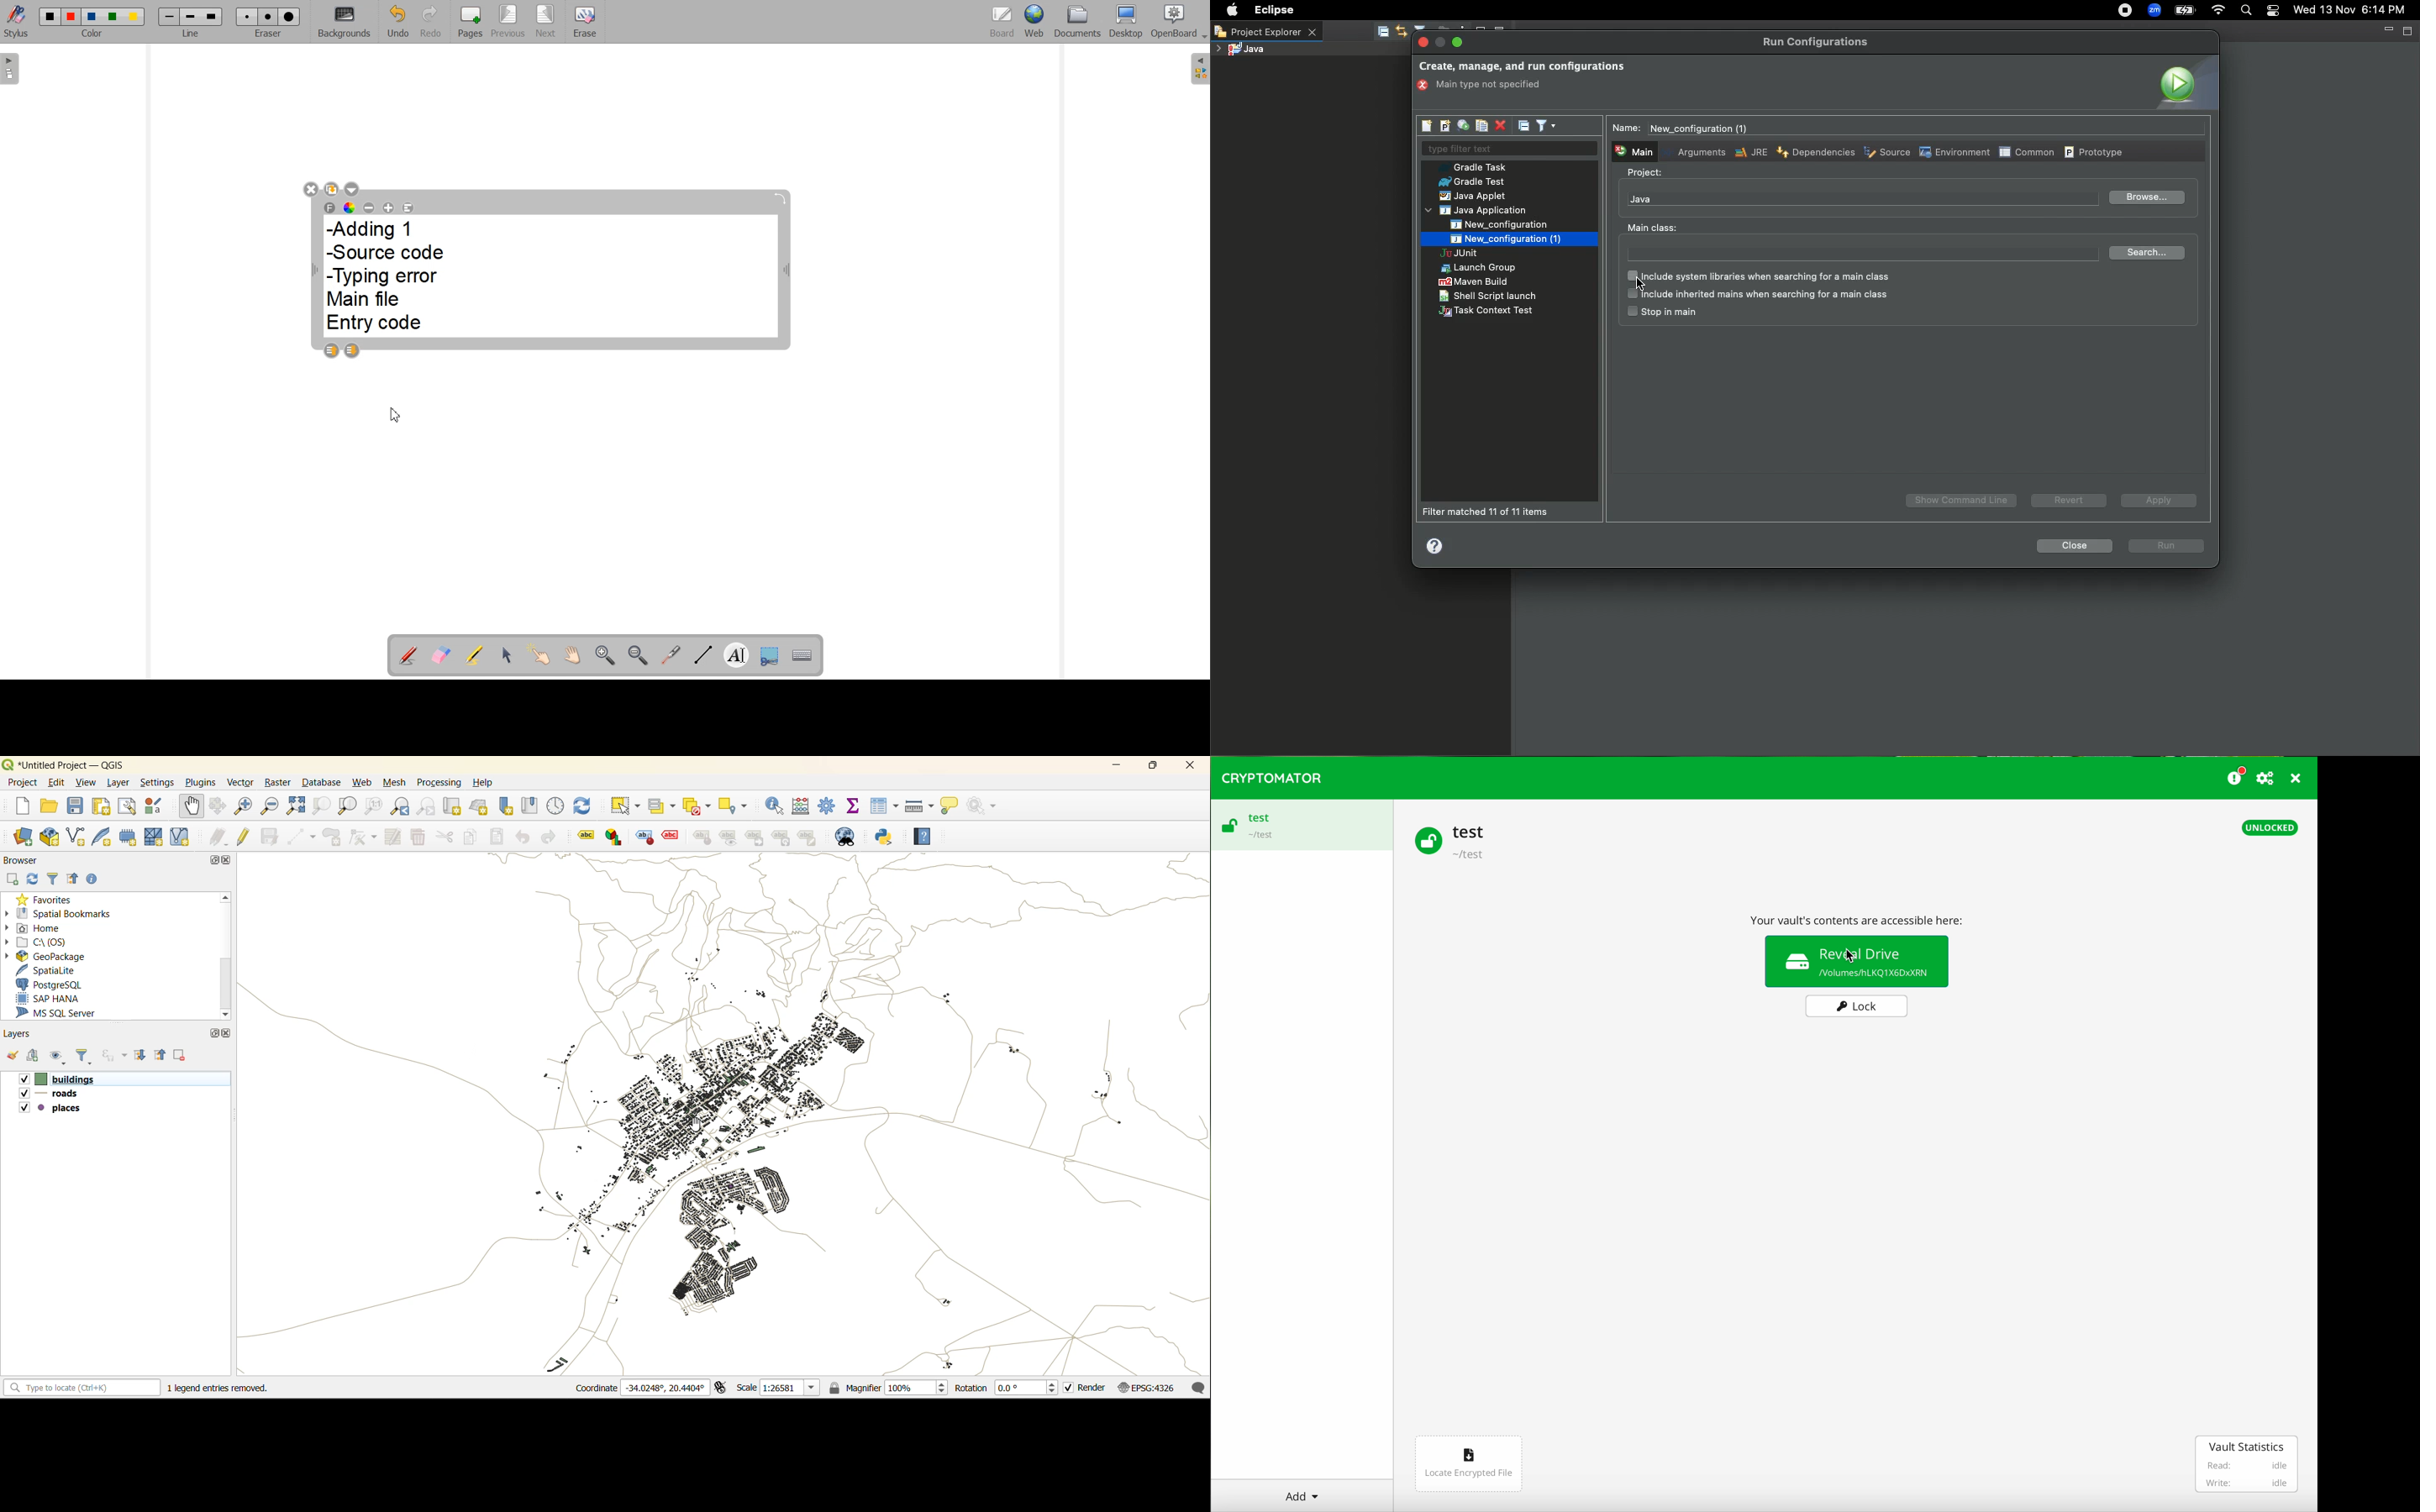  I want to click on project, so click(26, 784).